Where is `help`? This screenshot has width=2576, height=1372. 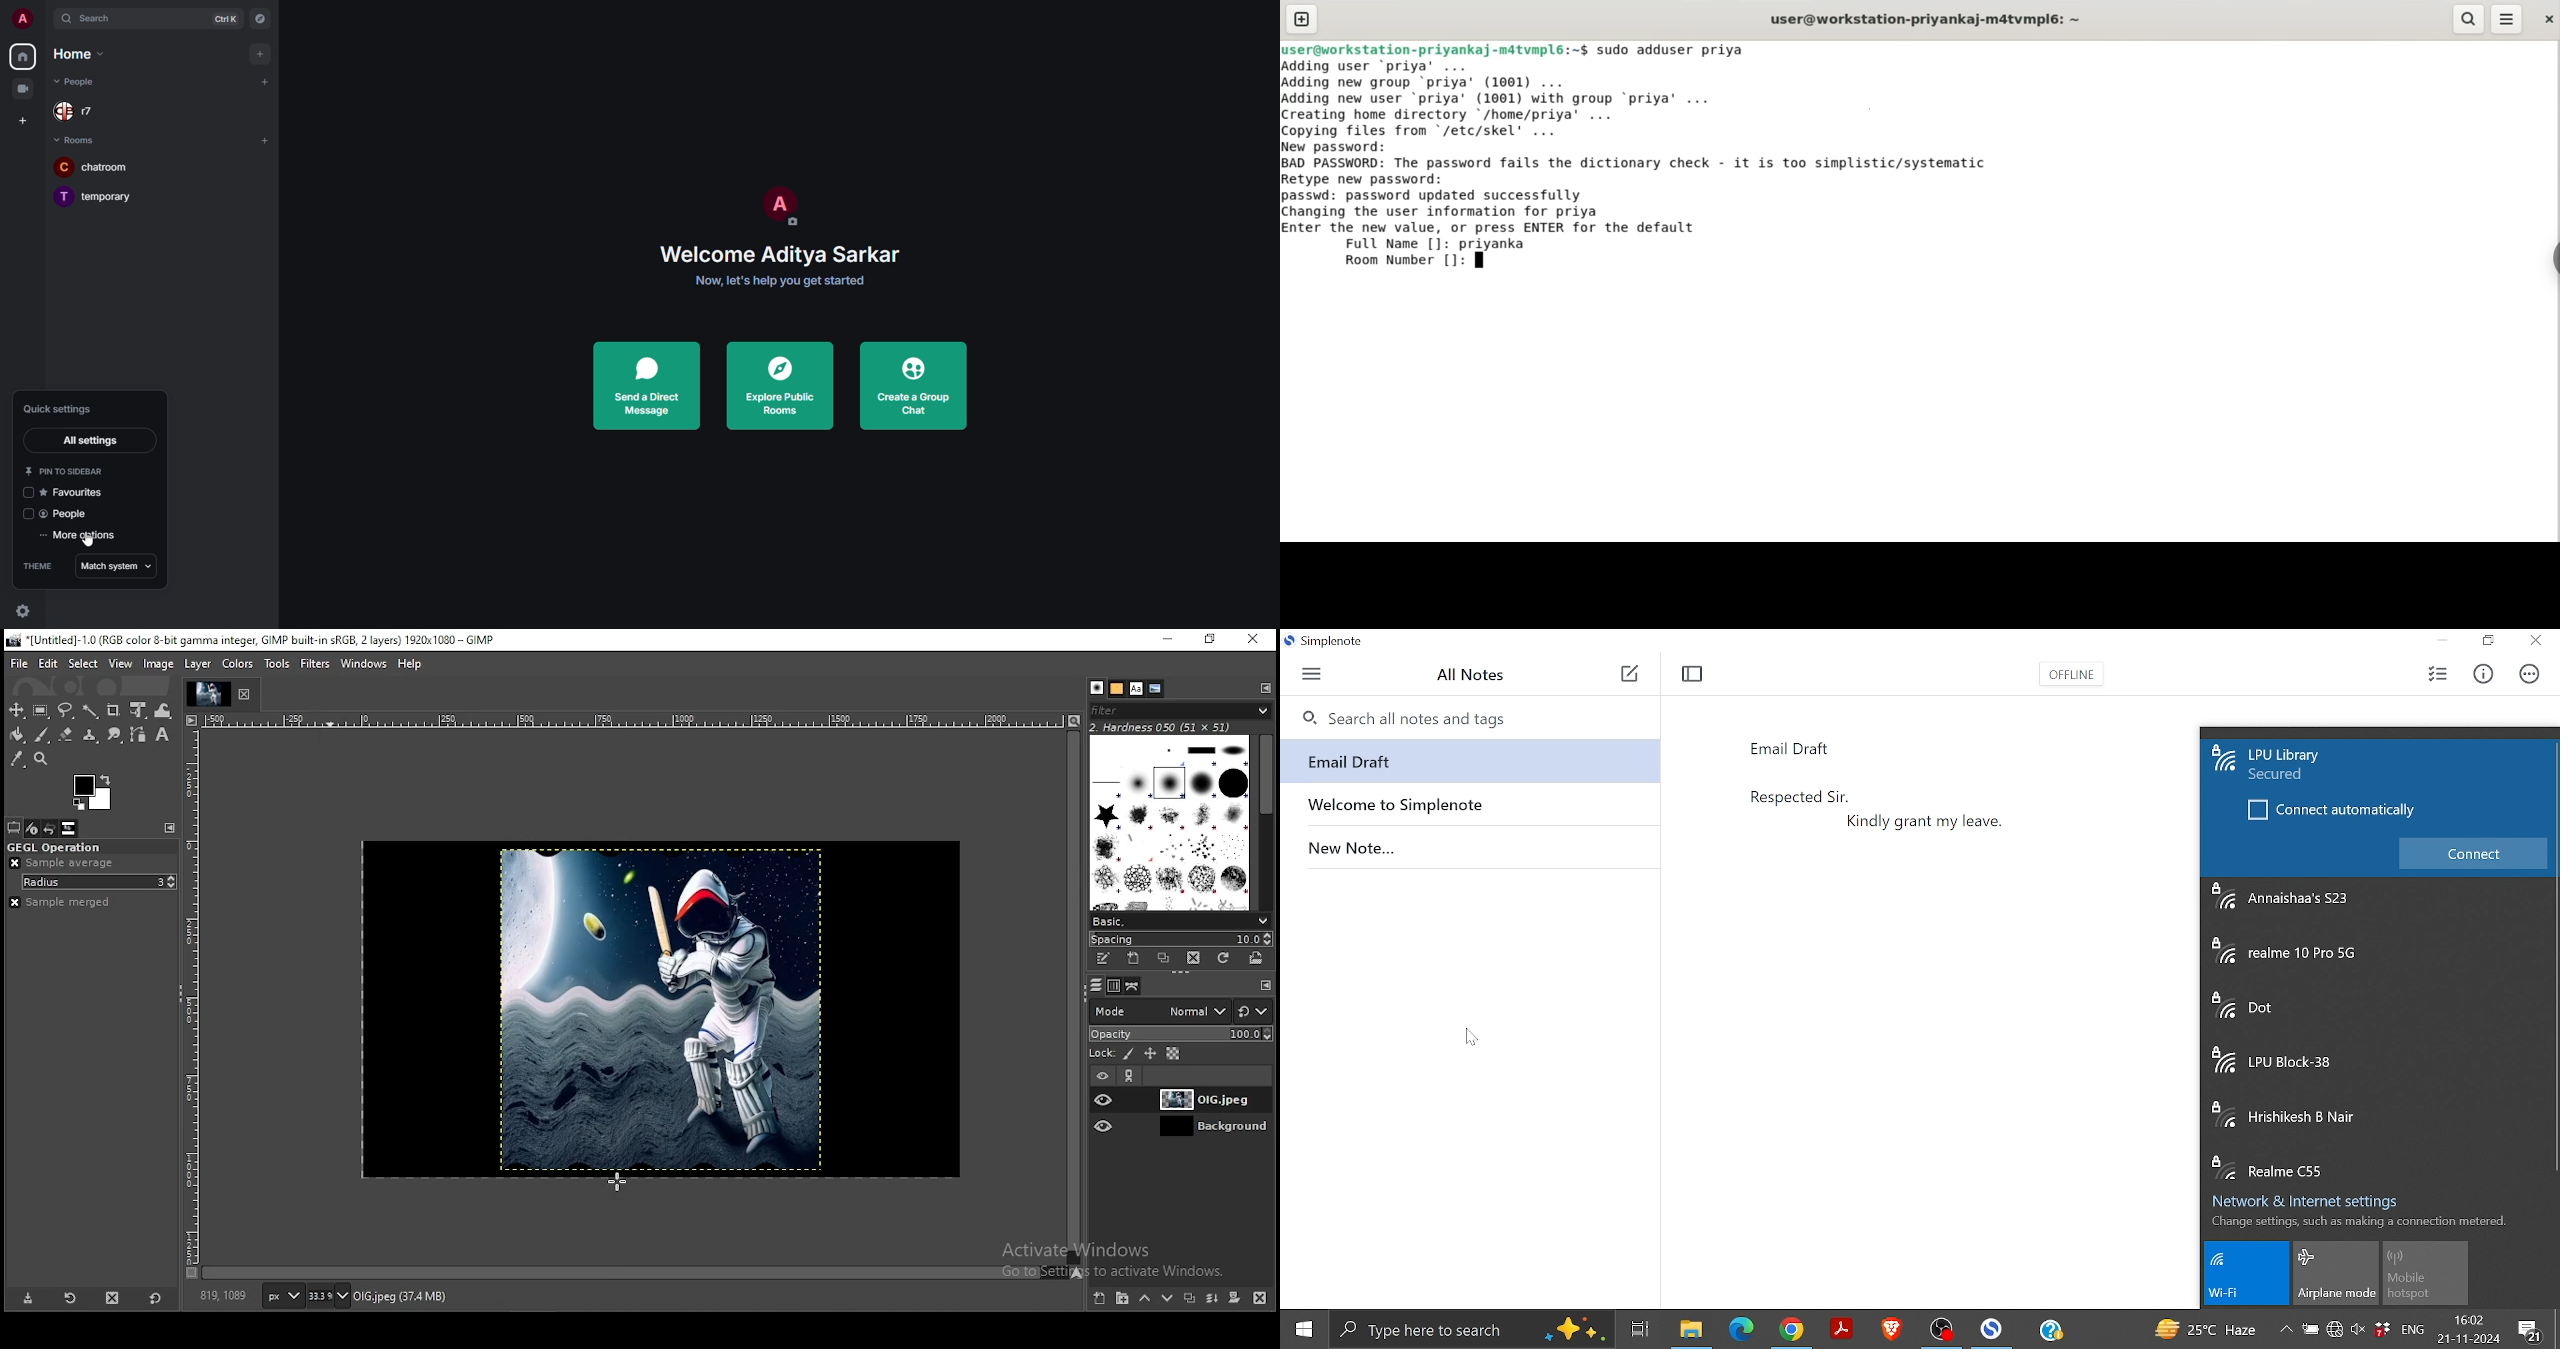
help is located at coordinates (2051, 1330).